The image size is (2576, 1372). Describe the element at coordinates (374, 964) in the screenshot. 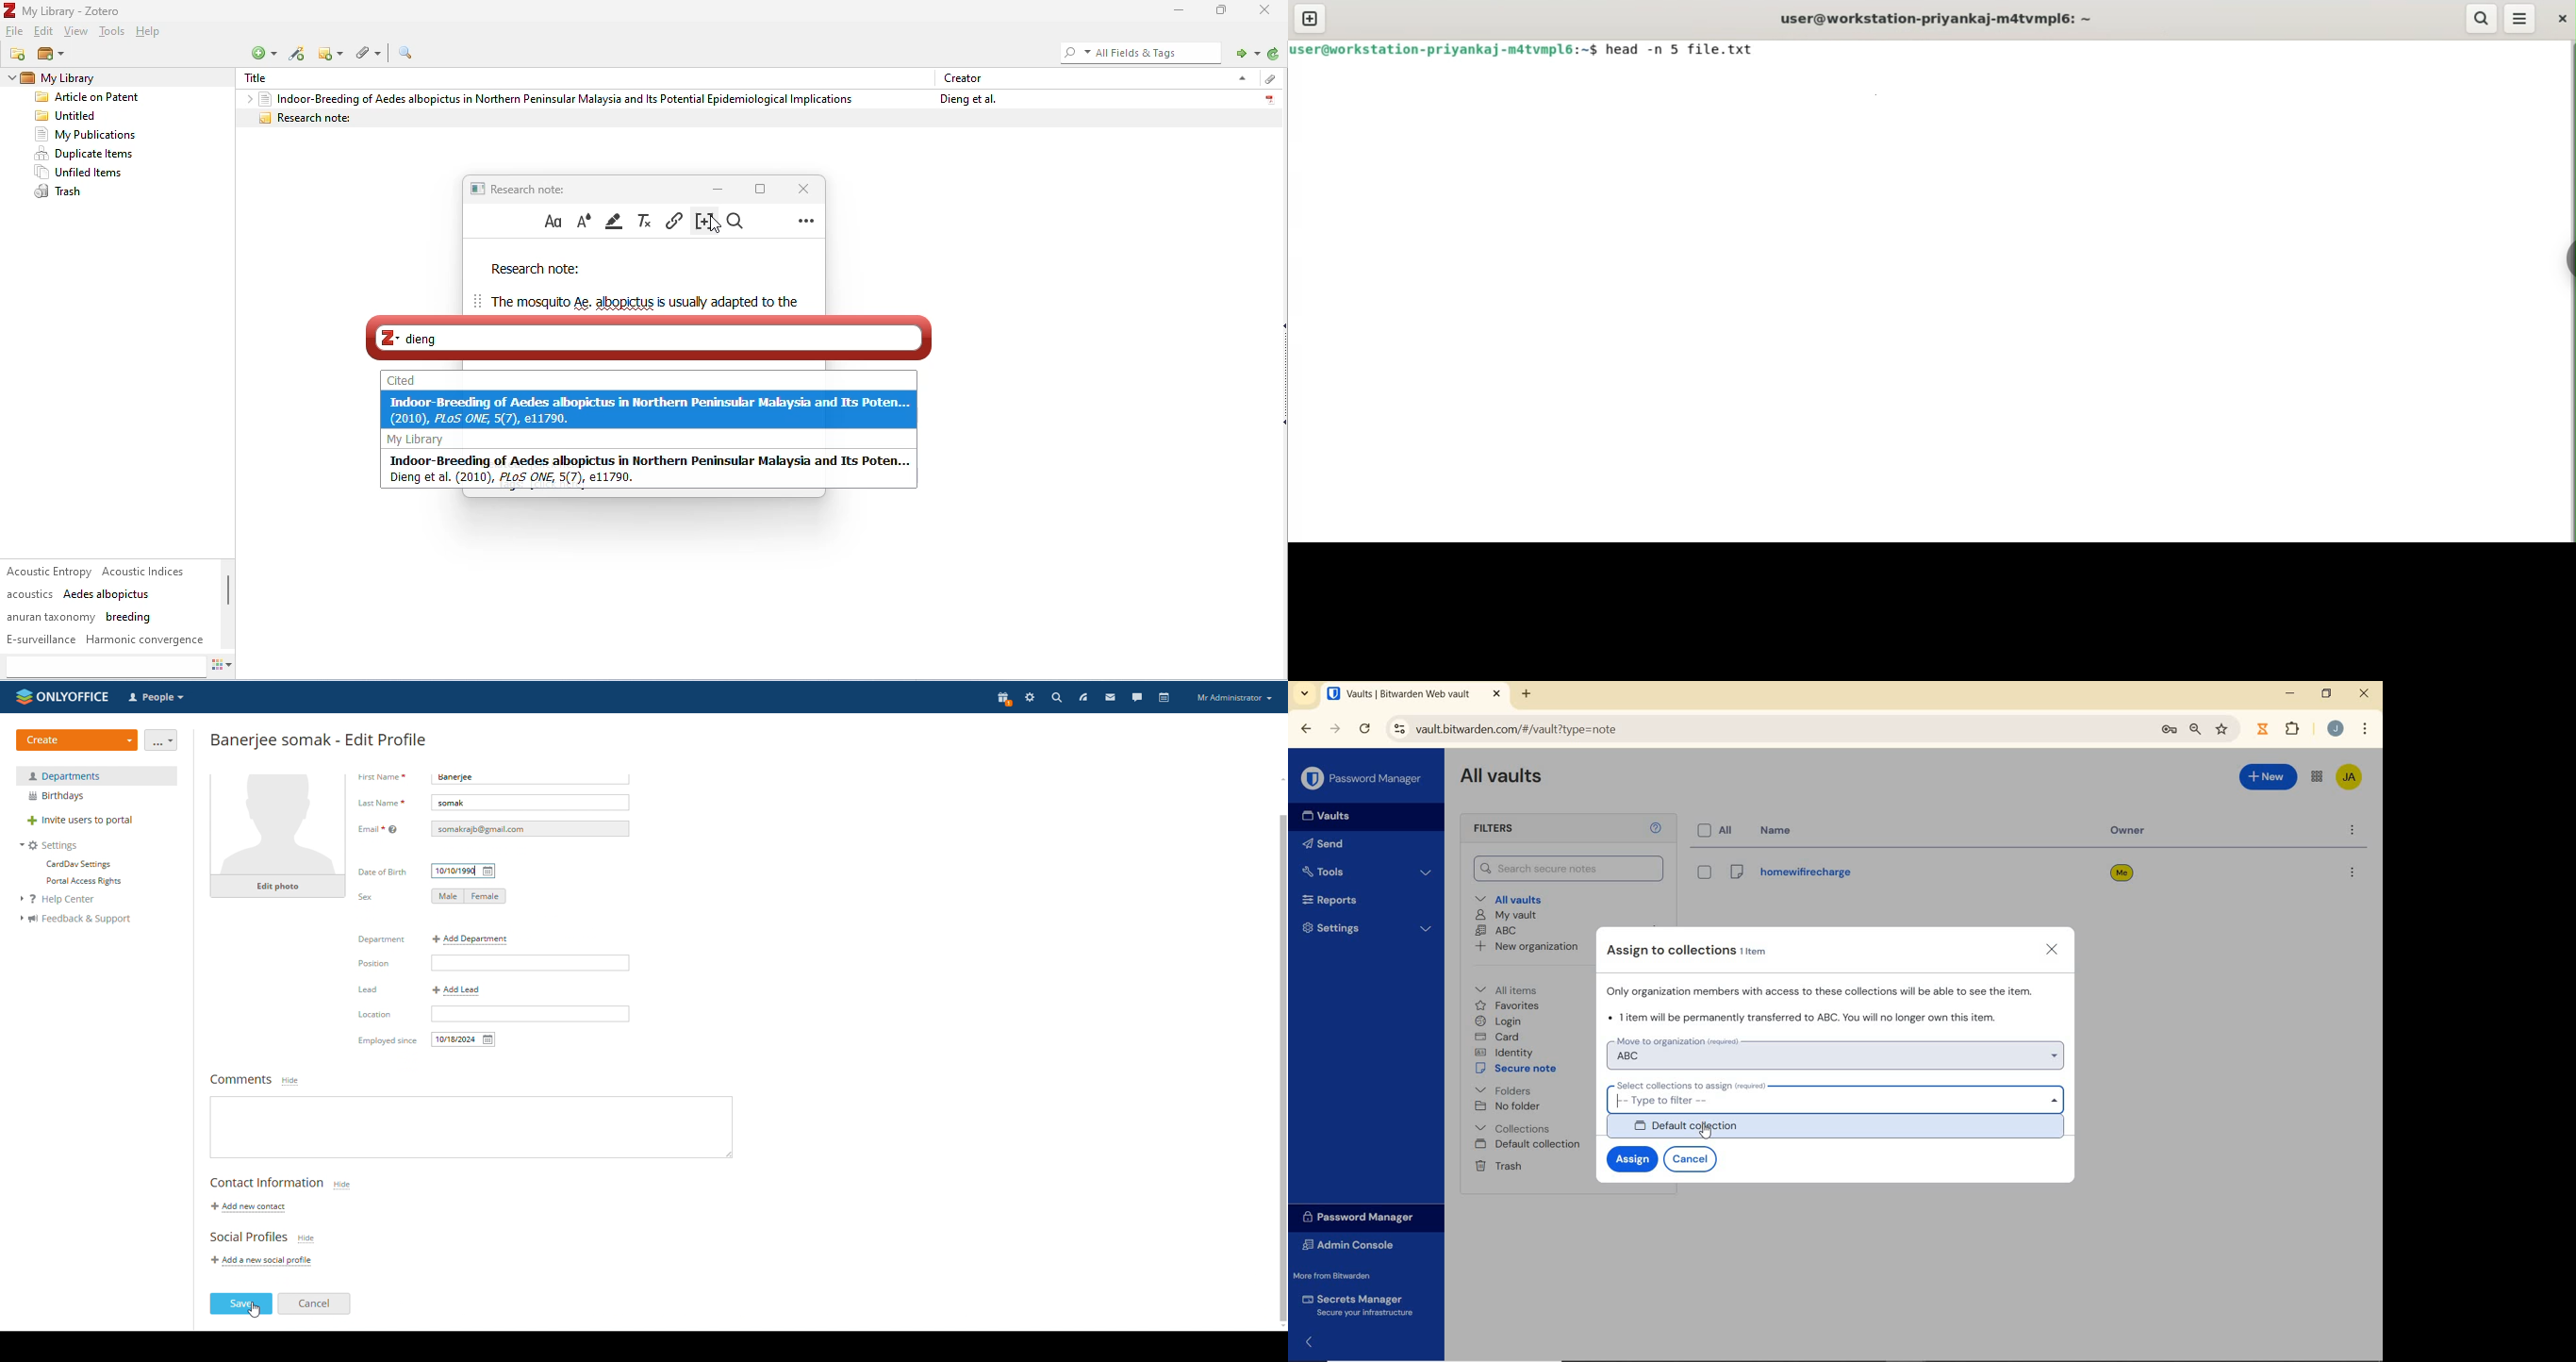

I see `mouse pointer` at that location.